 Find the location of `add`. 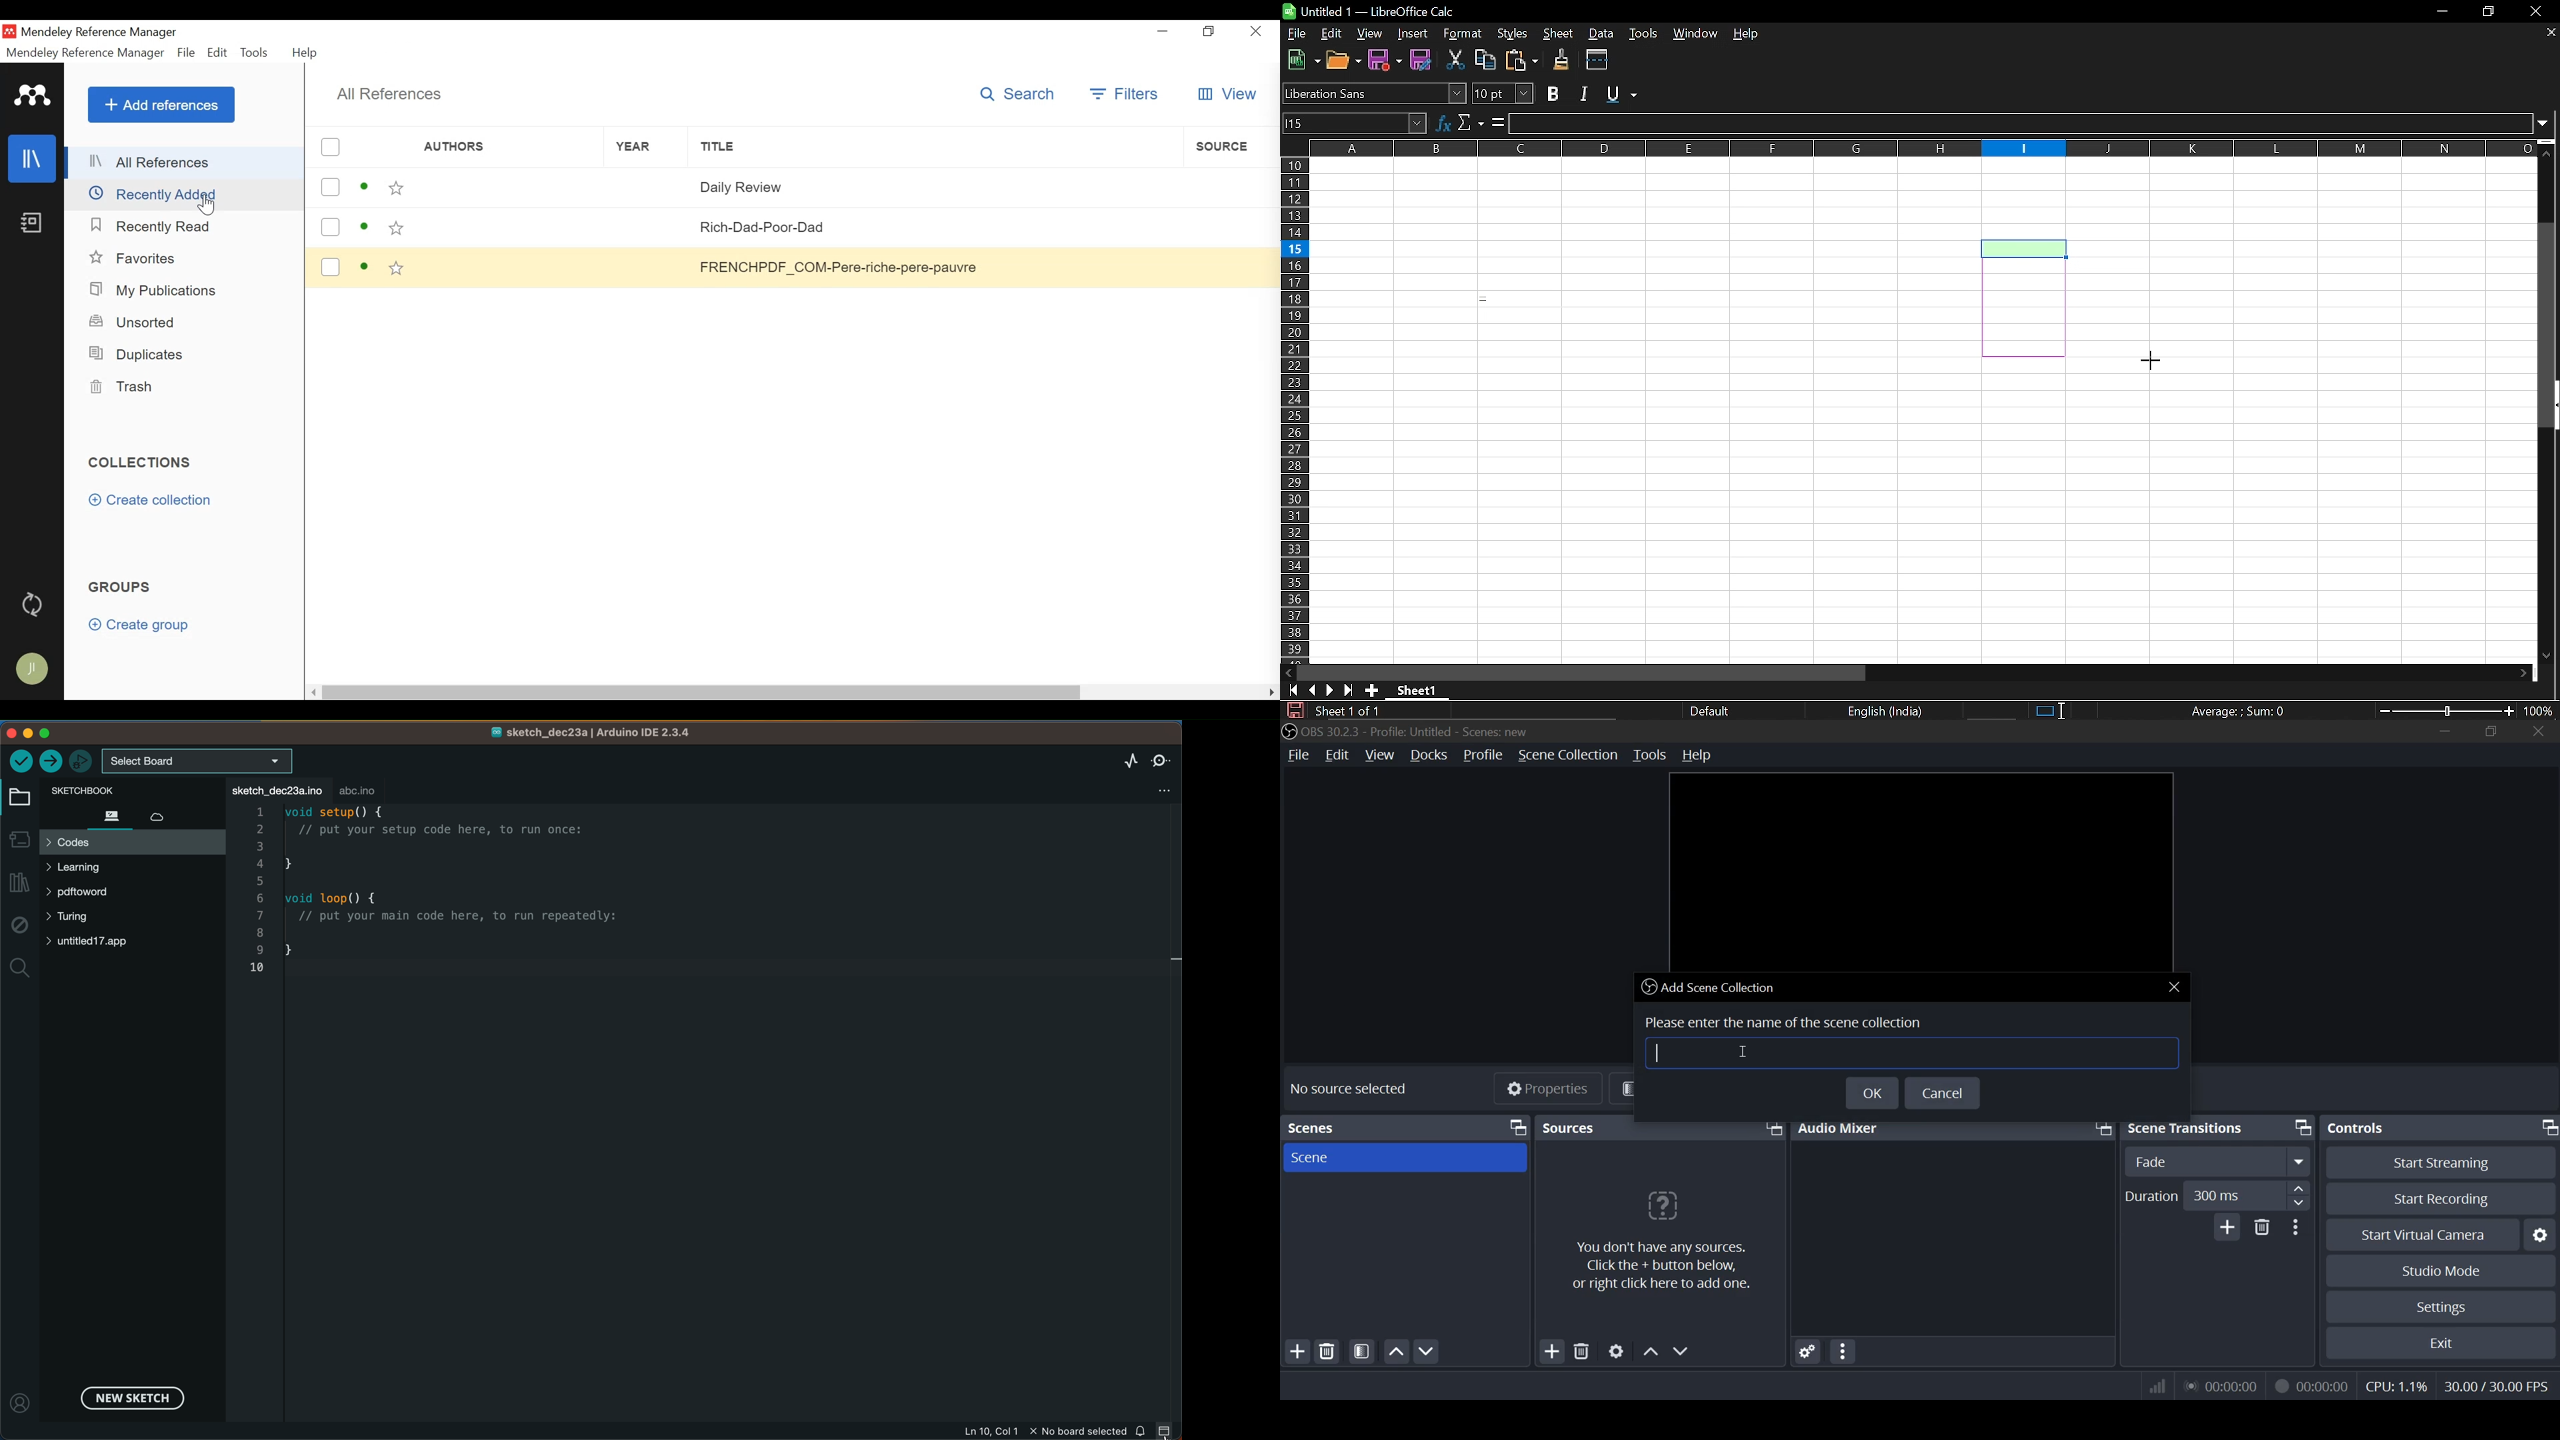

add is located at coordinates (1299, 1350).